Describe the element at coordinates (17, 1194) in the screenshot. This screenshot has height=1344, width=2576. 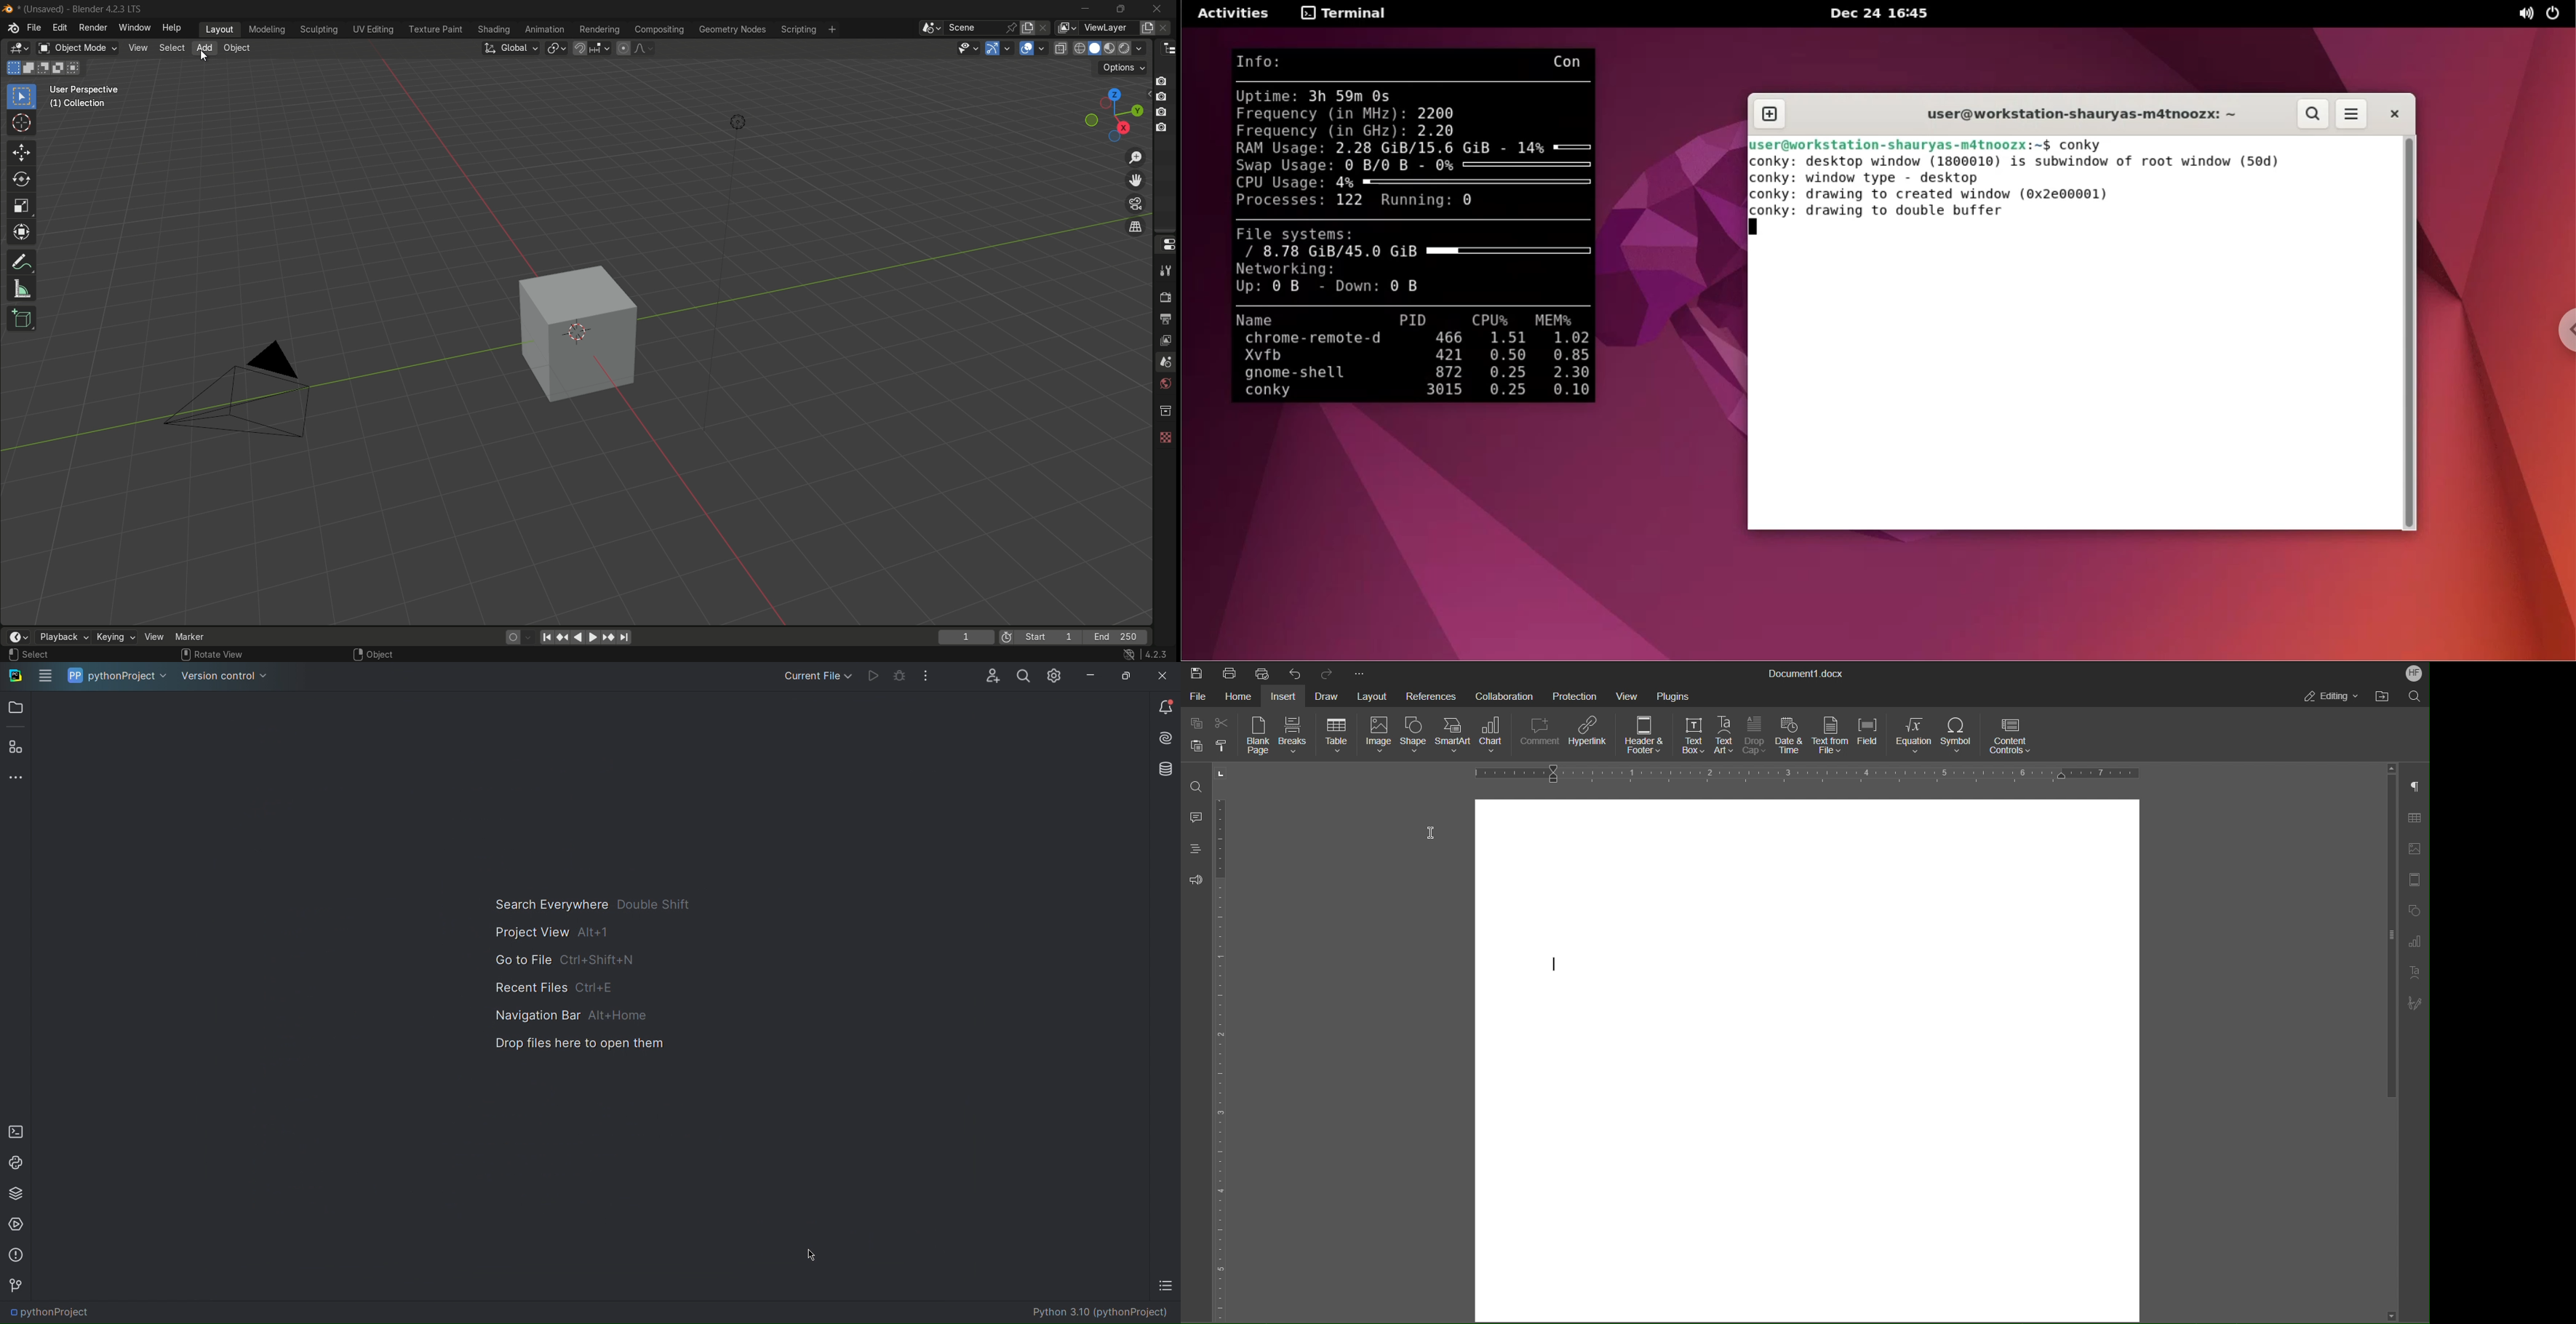
I see `Python Packages` at that location.